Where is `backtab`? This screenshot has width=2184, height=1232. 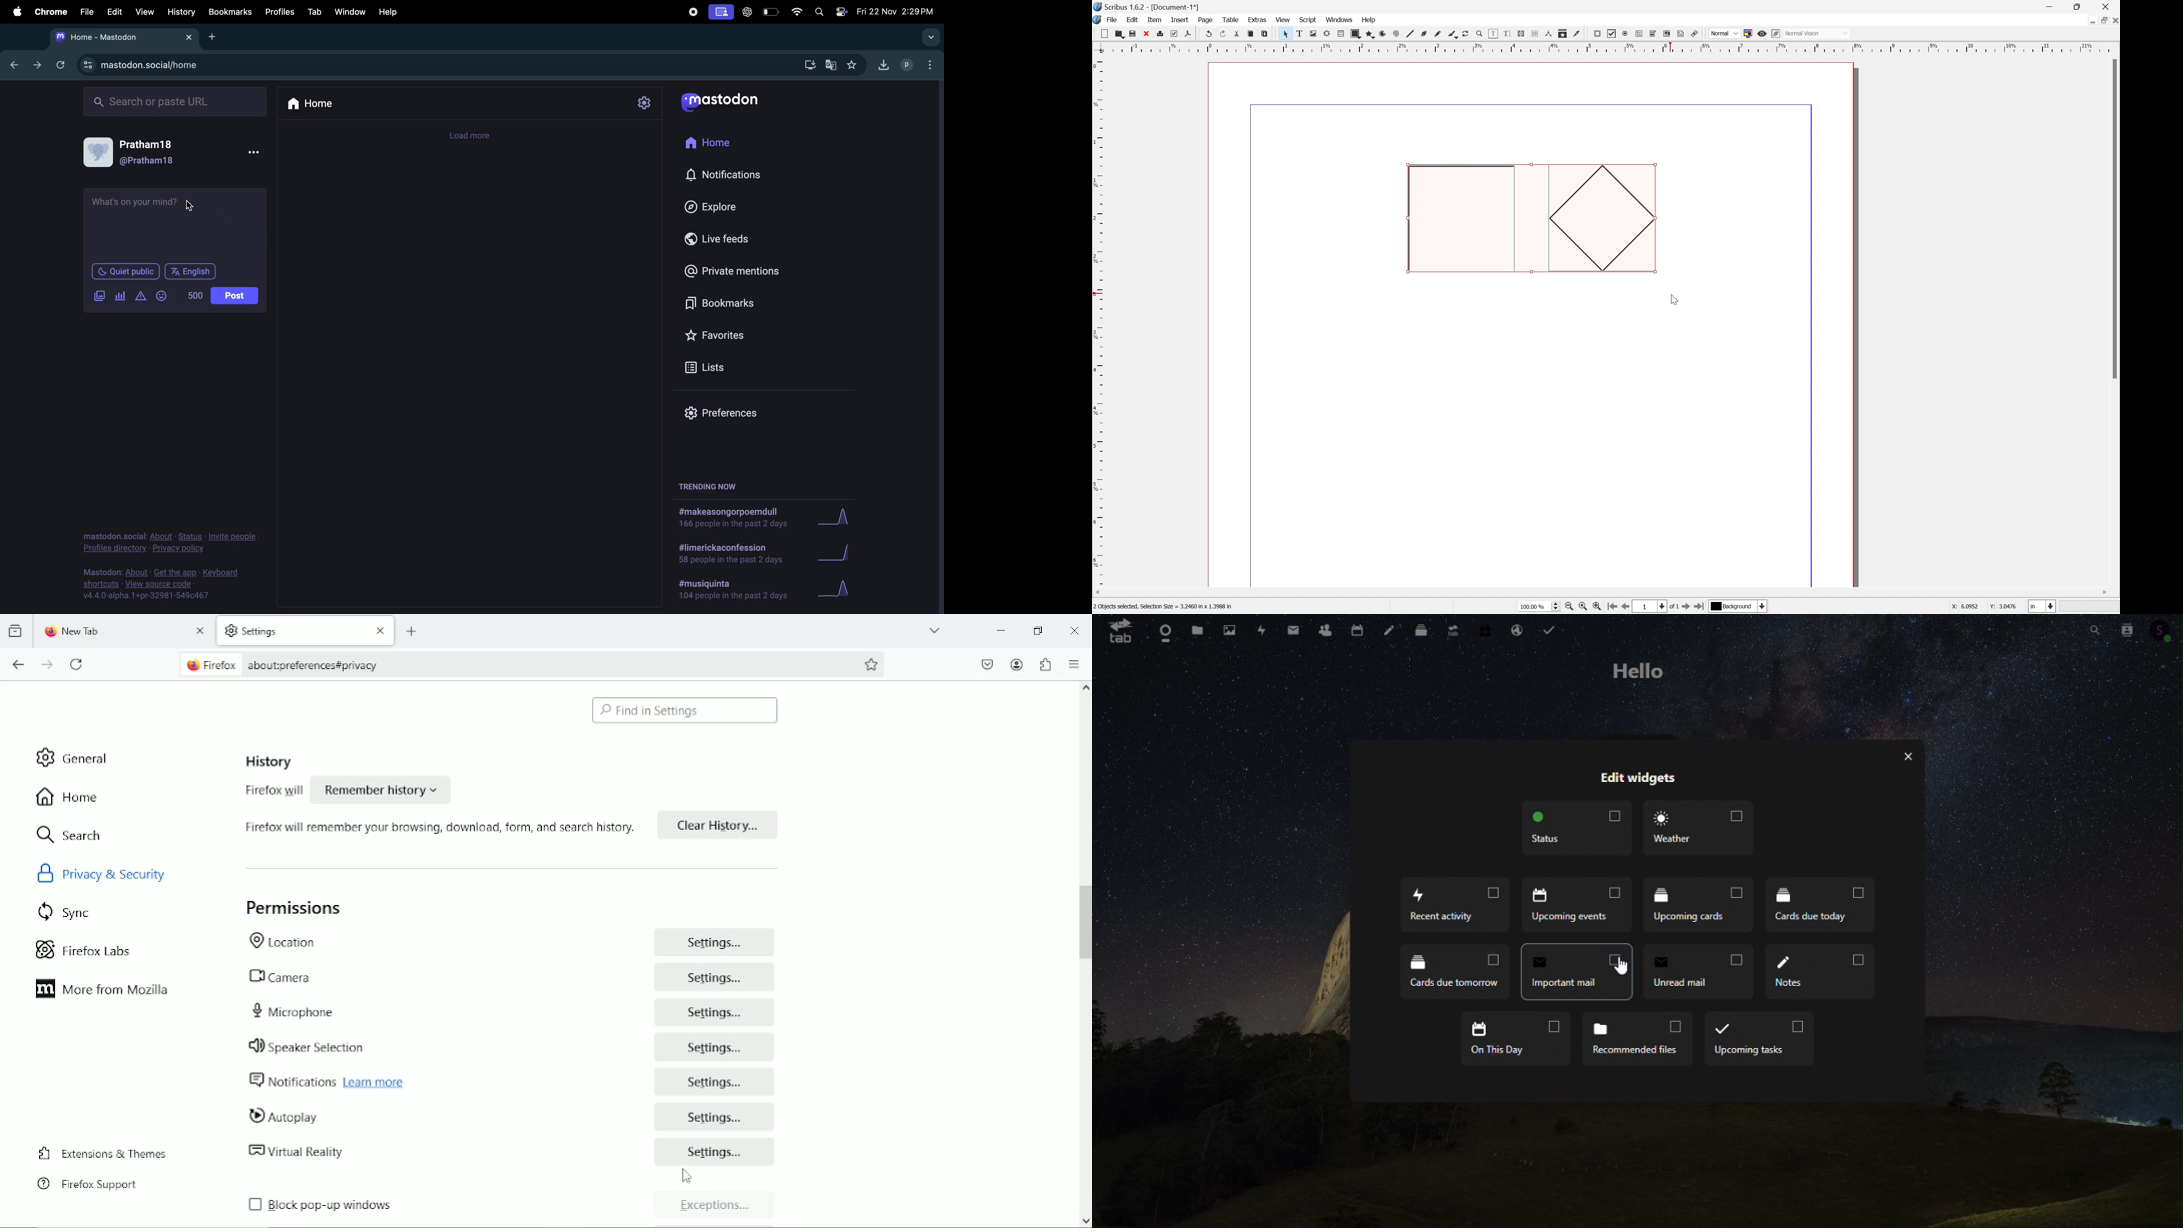
backtab is located at coordinates (12, 65).